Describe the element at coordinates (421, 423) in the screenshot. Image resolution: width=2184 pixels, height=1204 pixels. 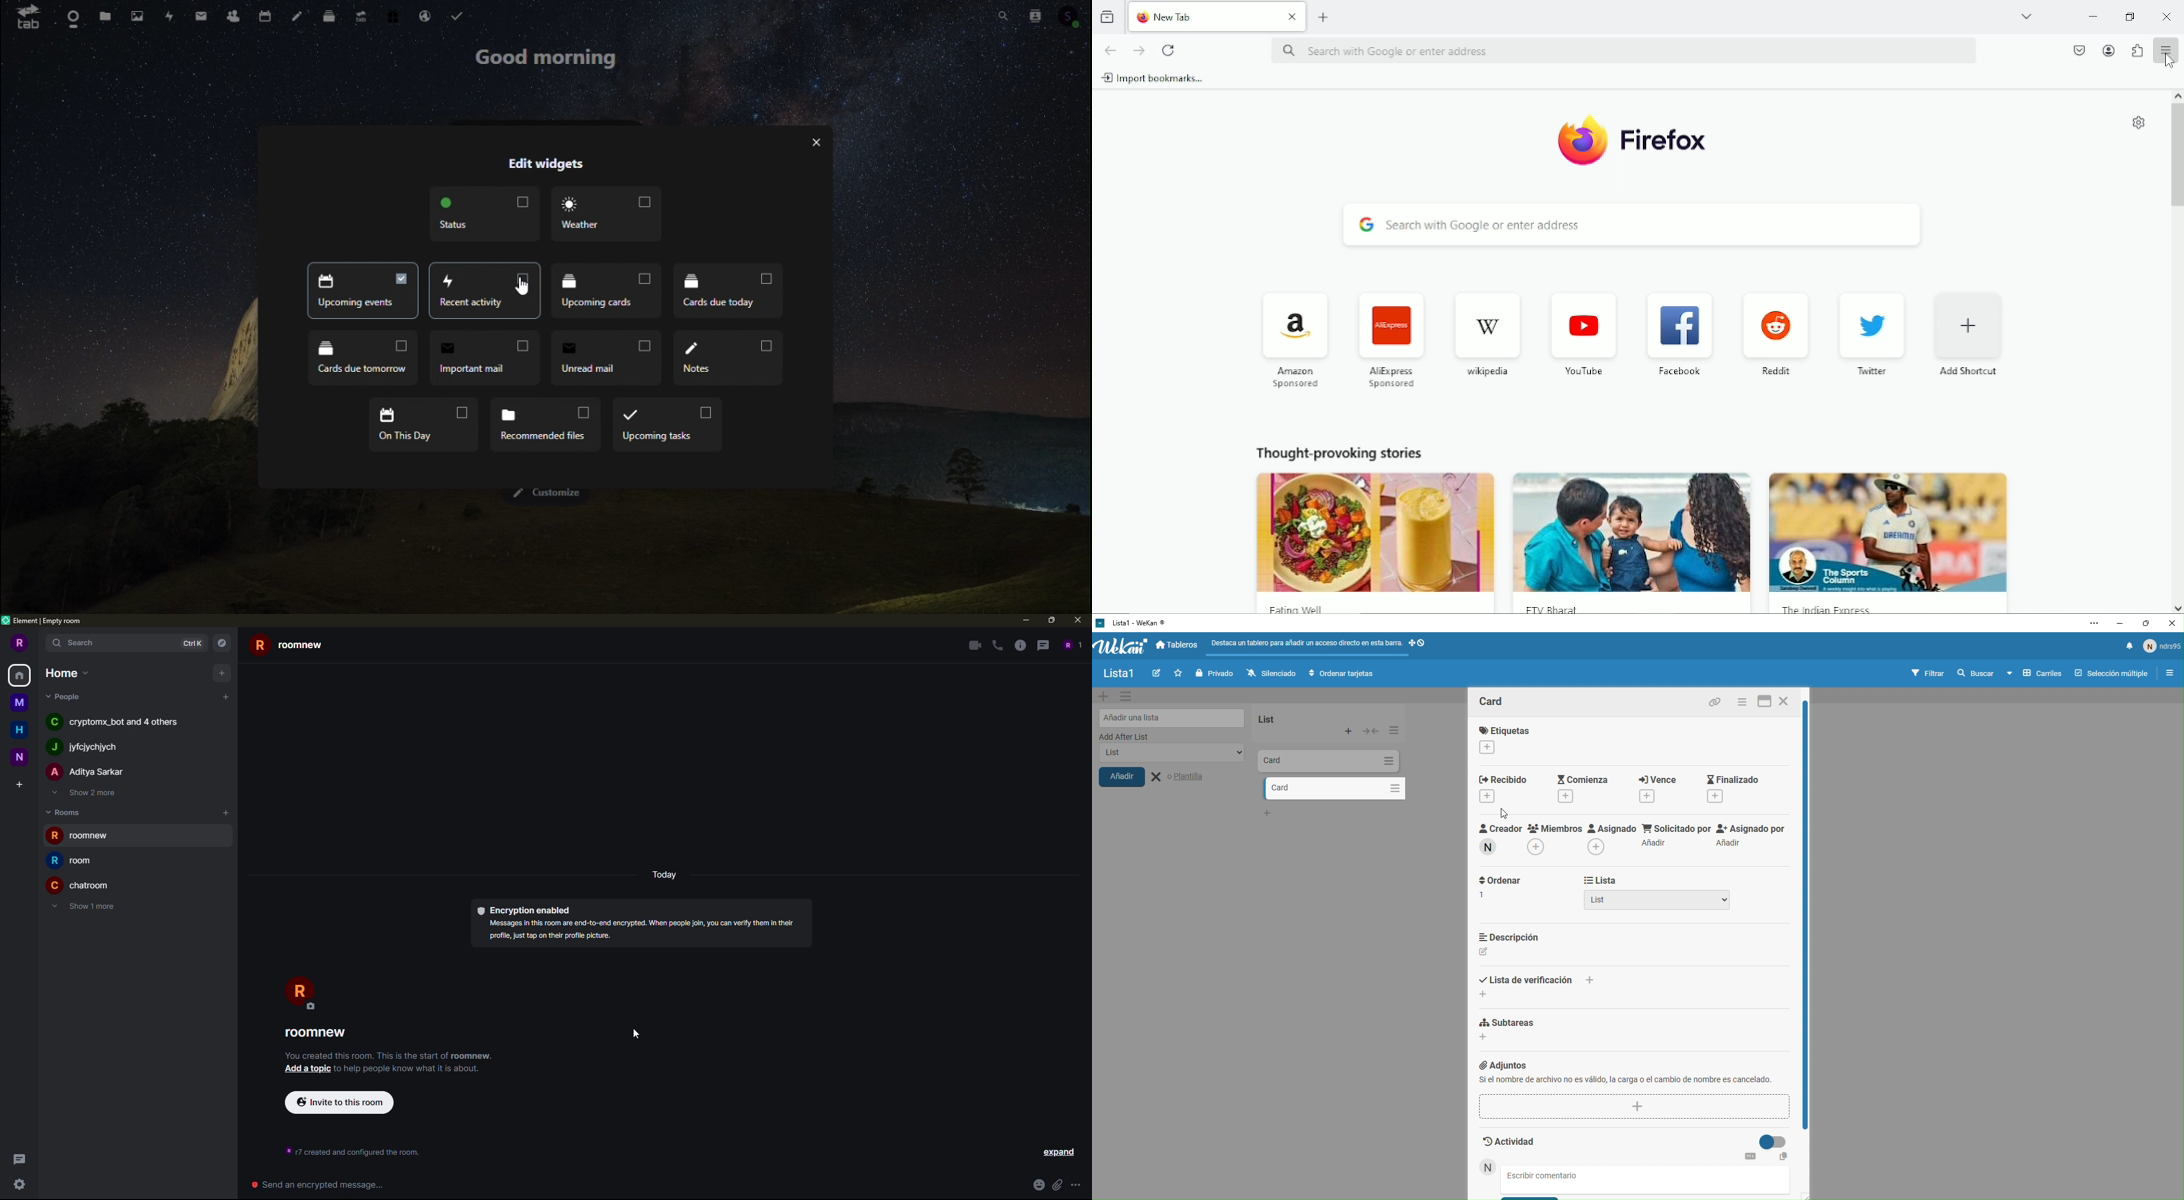
I see `On this day` at that location.